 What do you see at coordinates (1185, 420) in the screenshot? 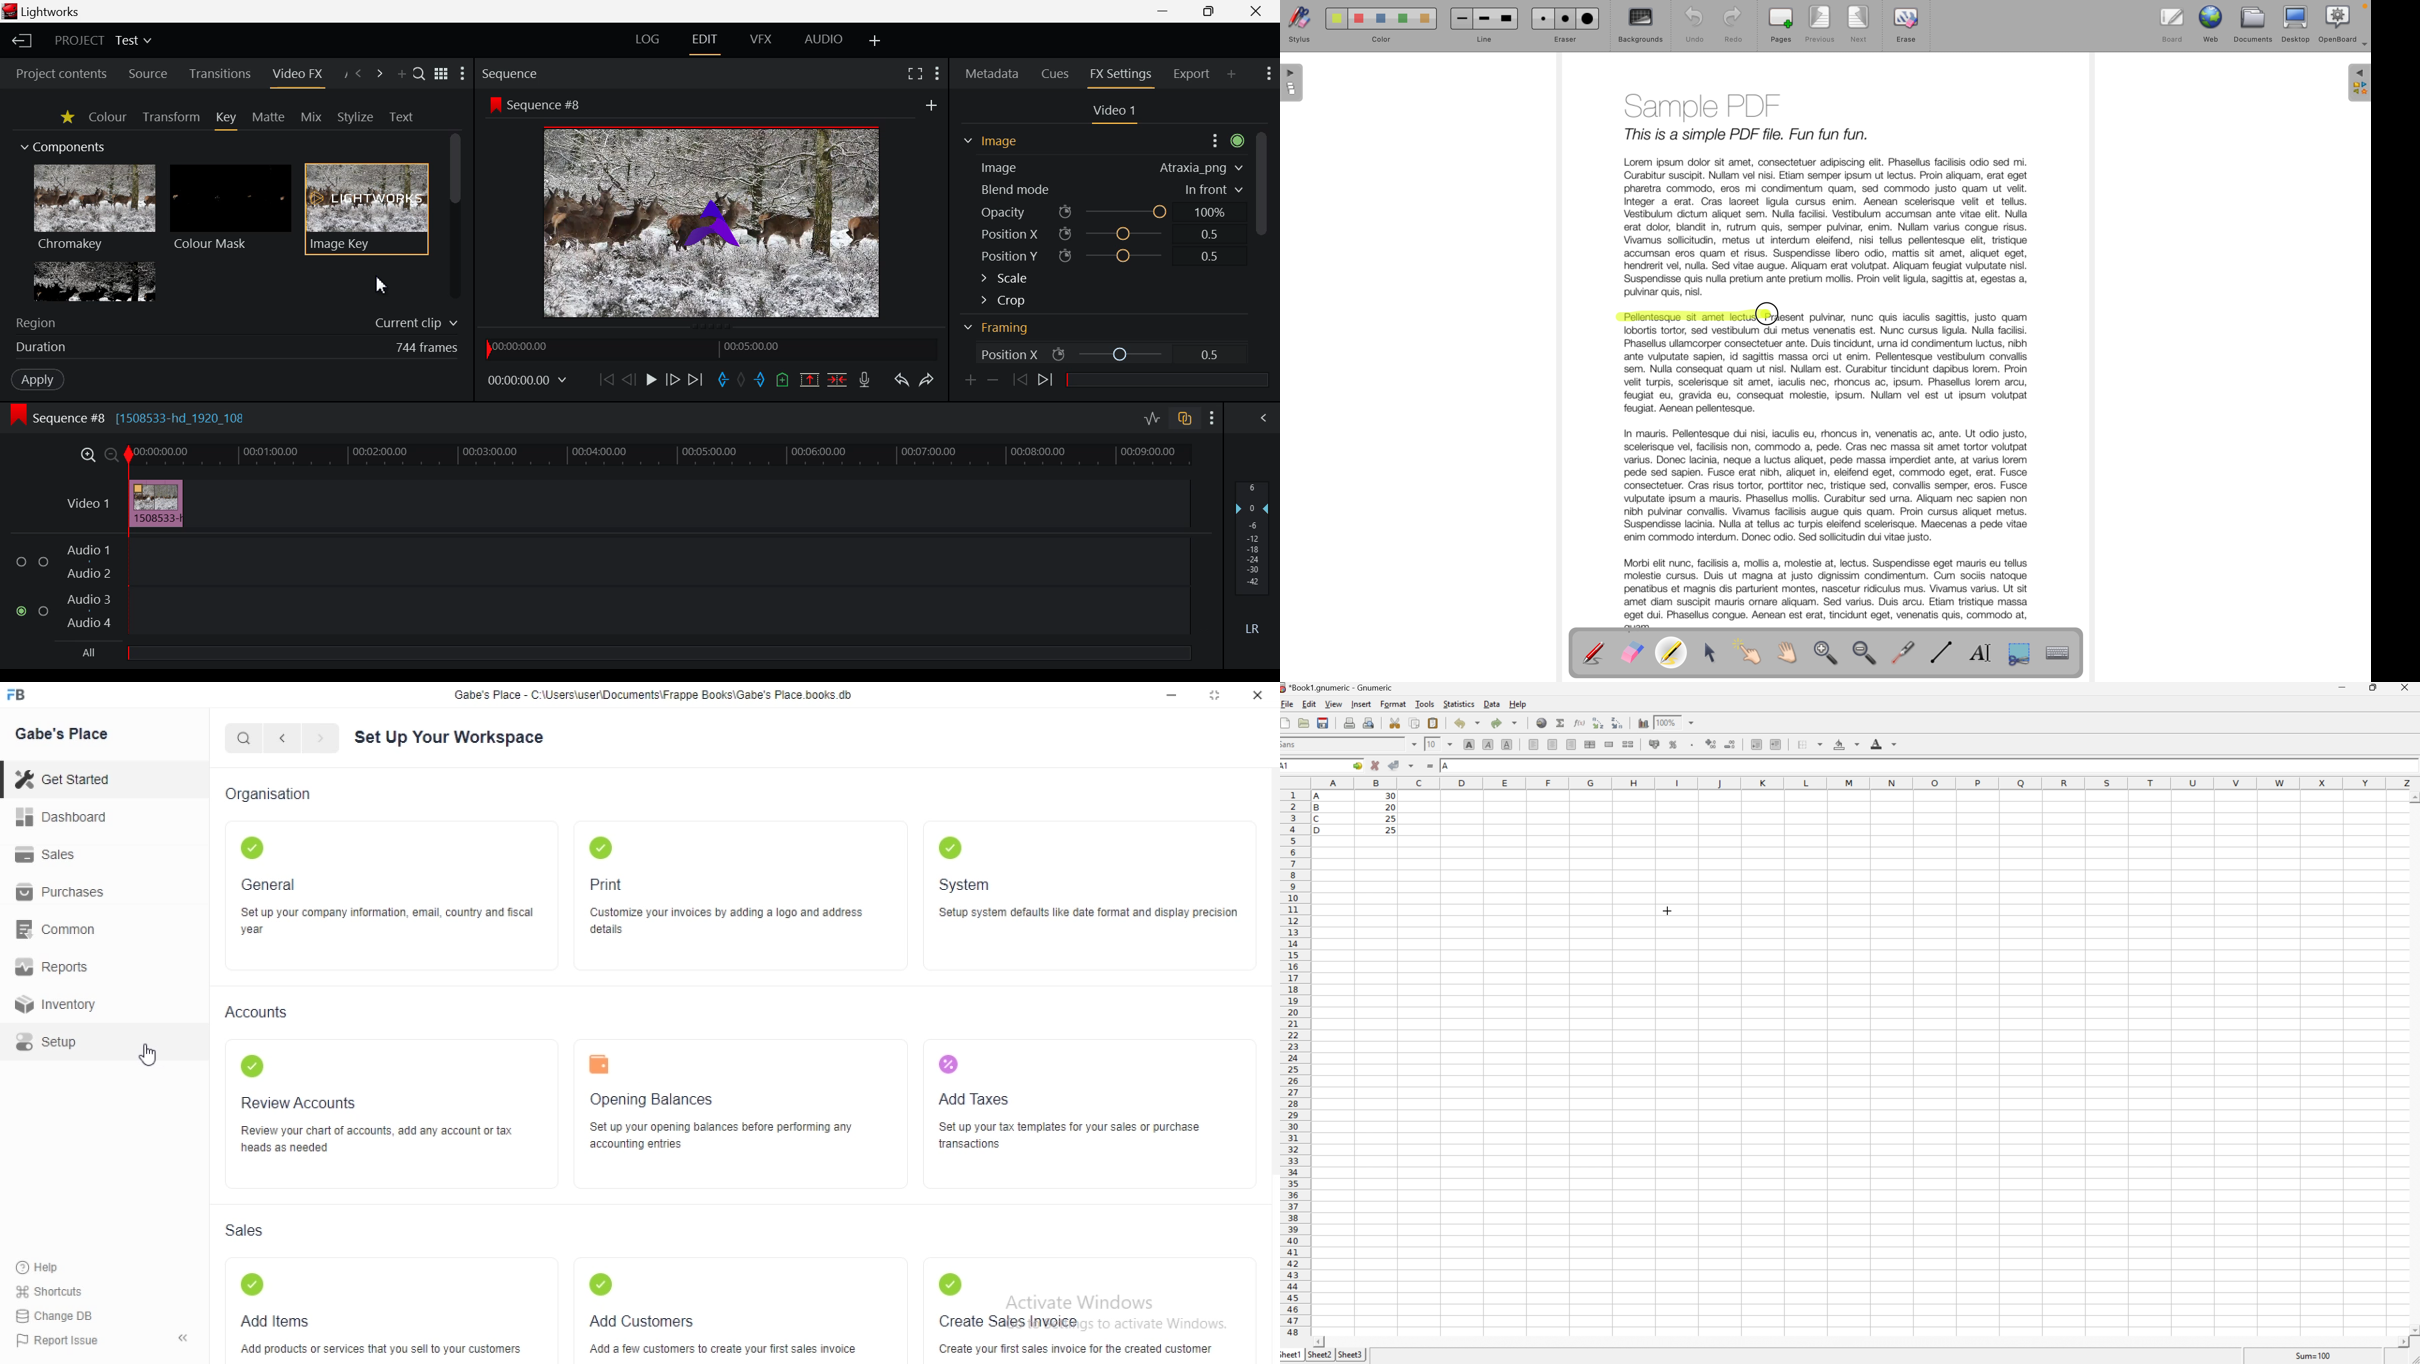
I see `Toggle auto track sync` at bounding box center [1185, 420].